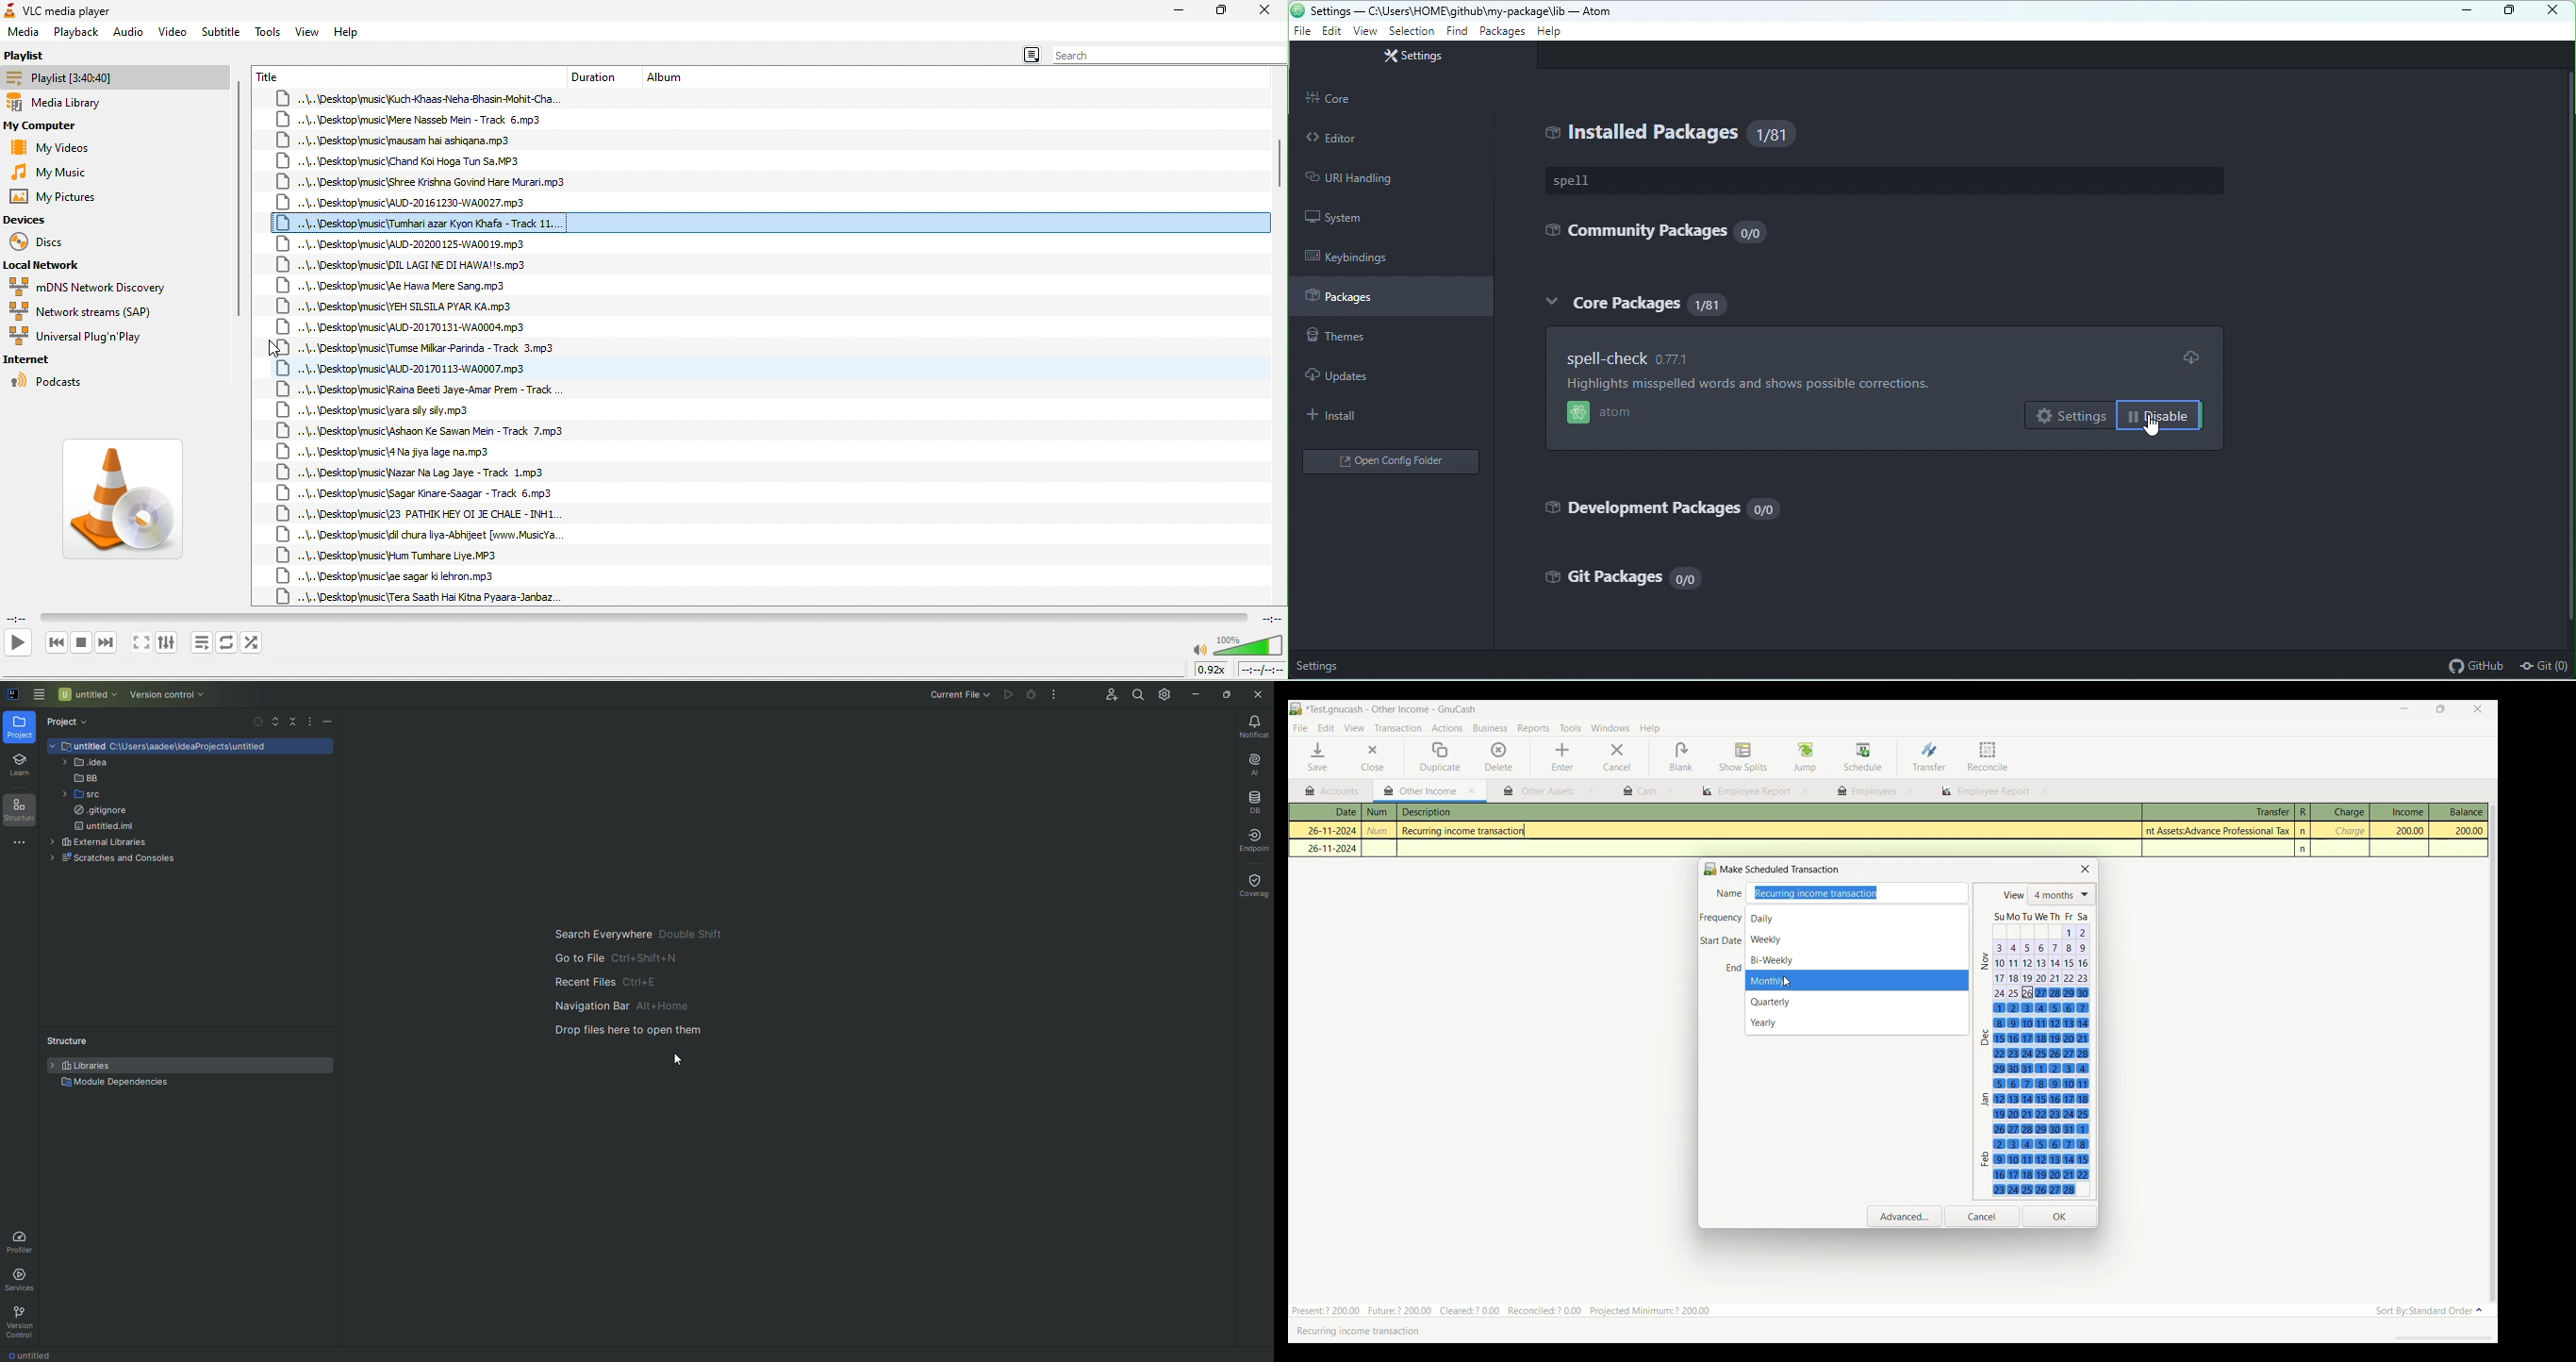 The image size is (2576, 1372). I want to click on Edit menu, so click(1326, 728).